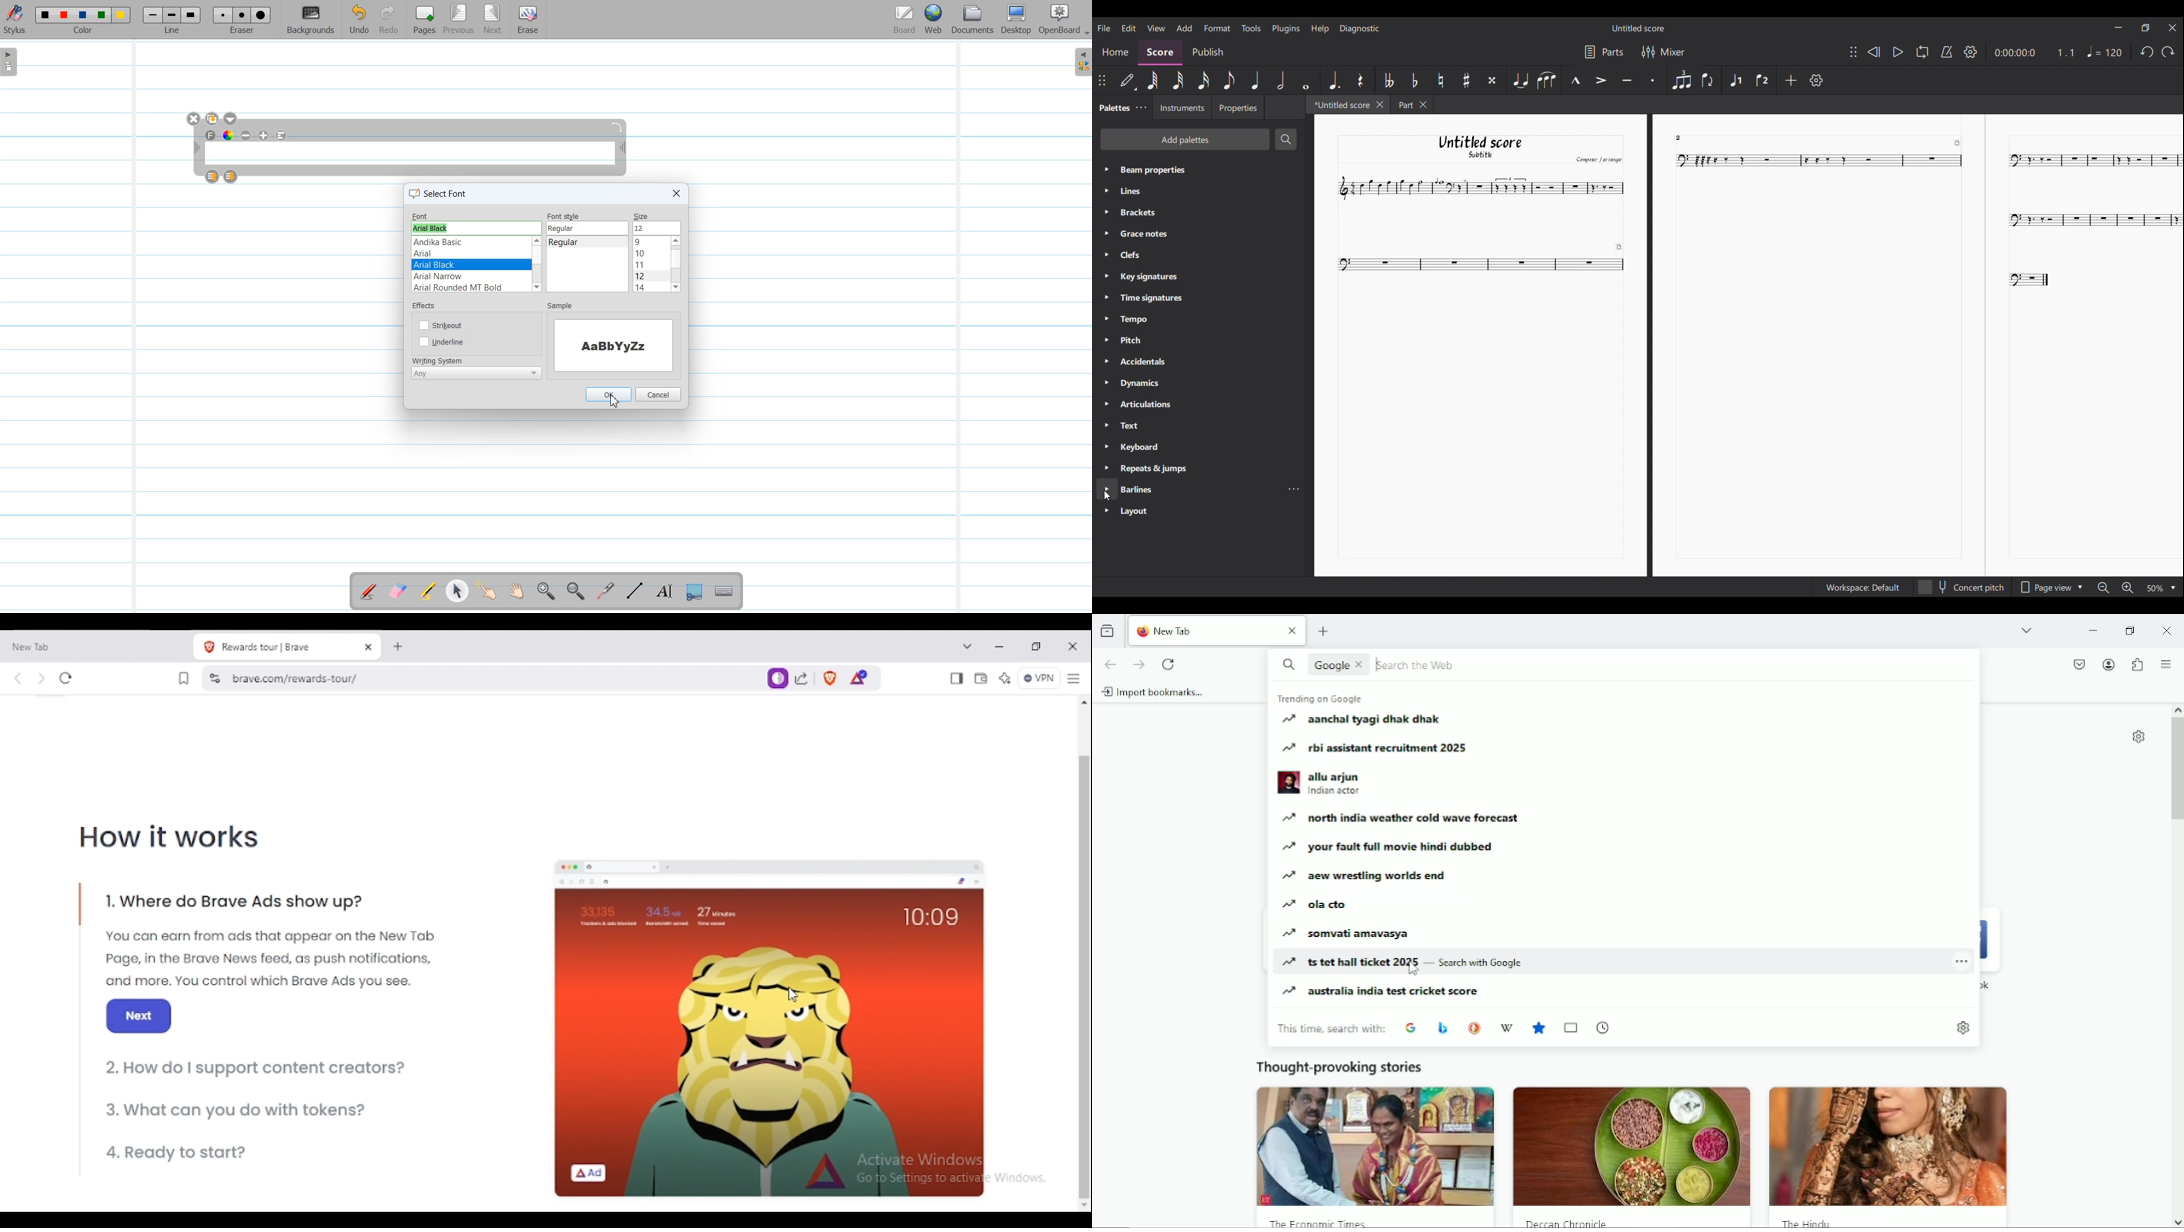 The width and height of the screenshot is (2184, 1232). I want to click on Settings, so click(1817, 80).